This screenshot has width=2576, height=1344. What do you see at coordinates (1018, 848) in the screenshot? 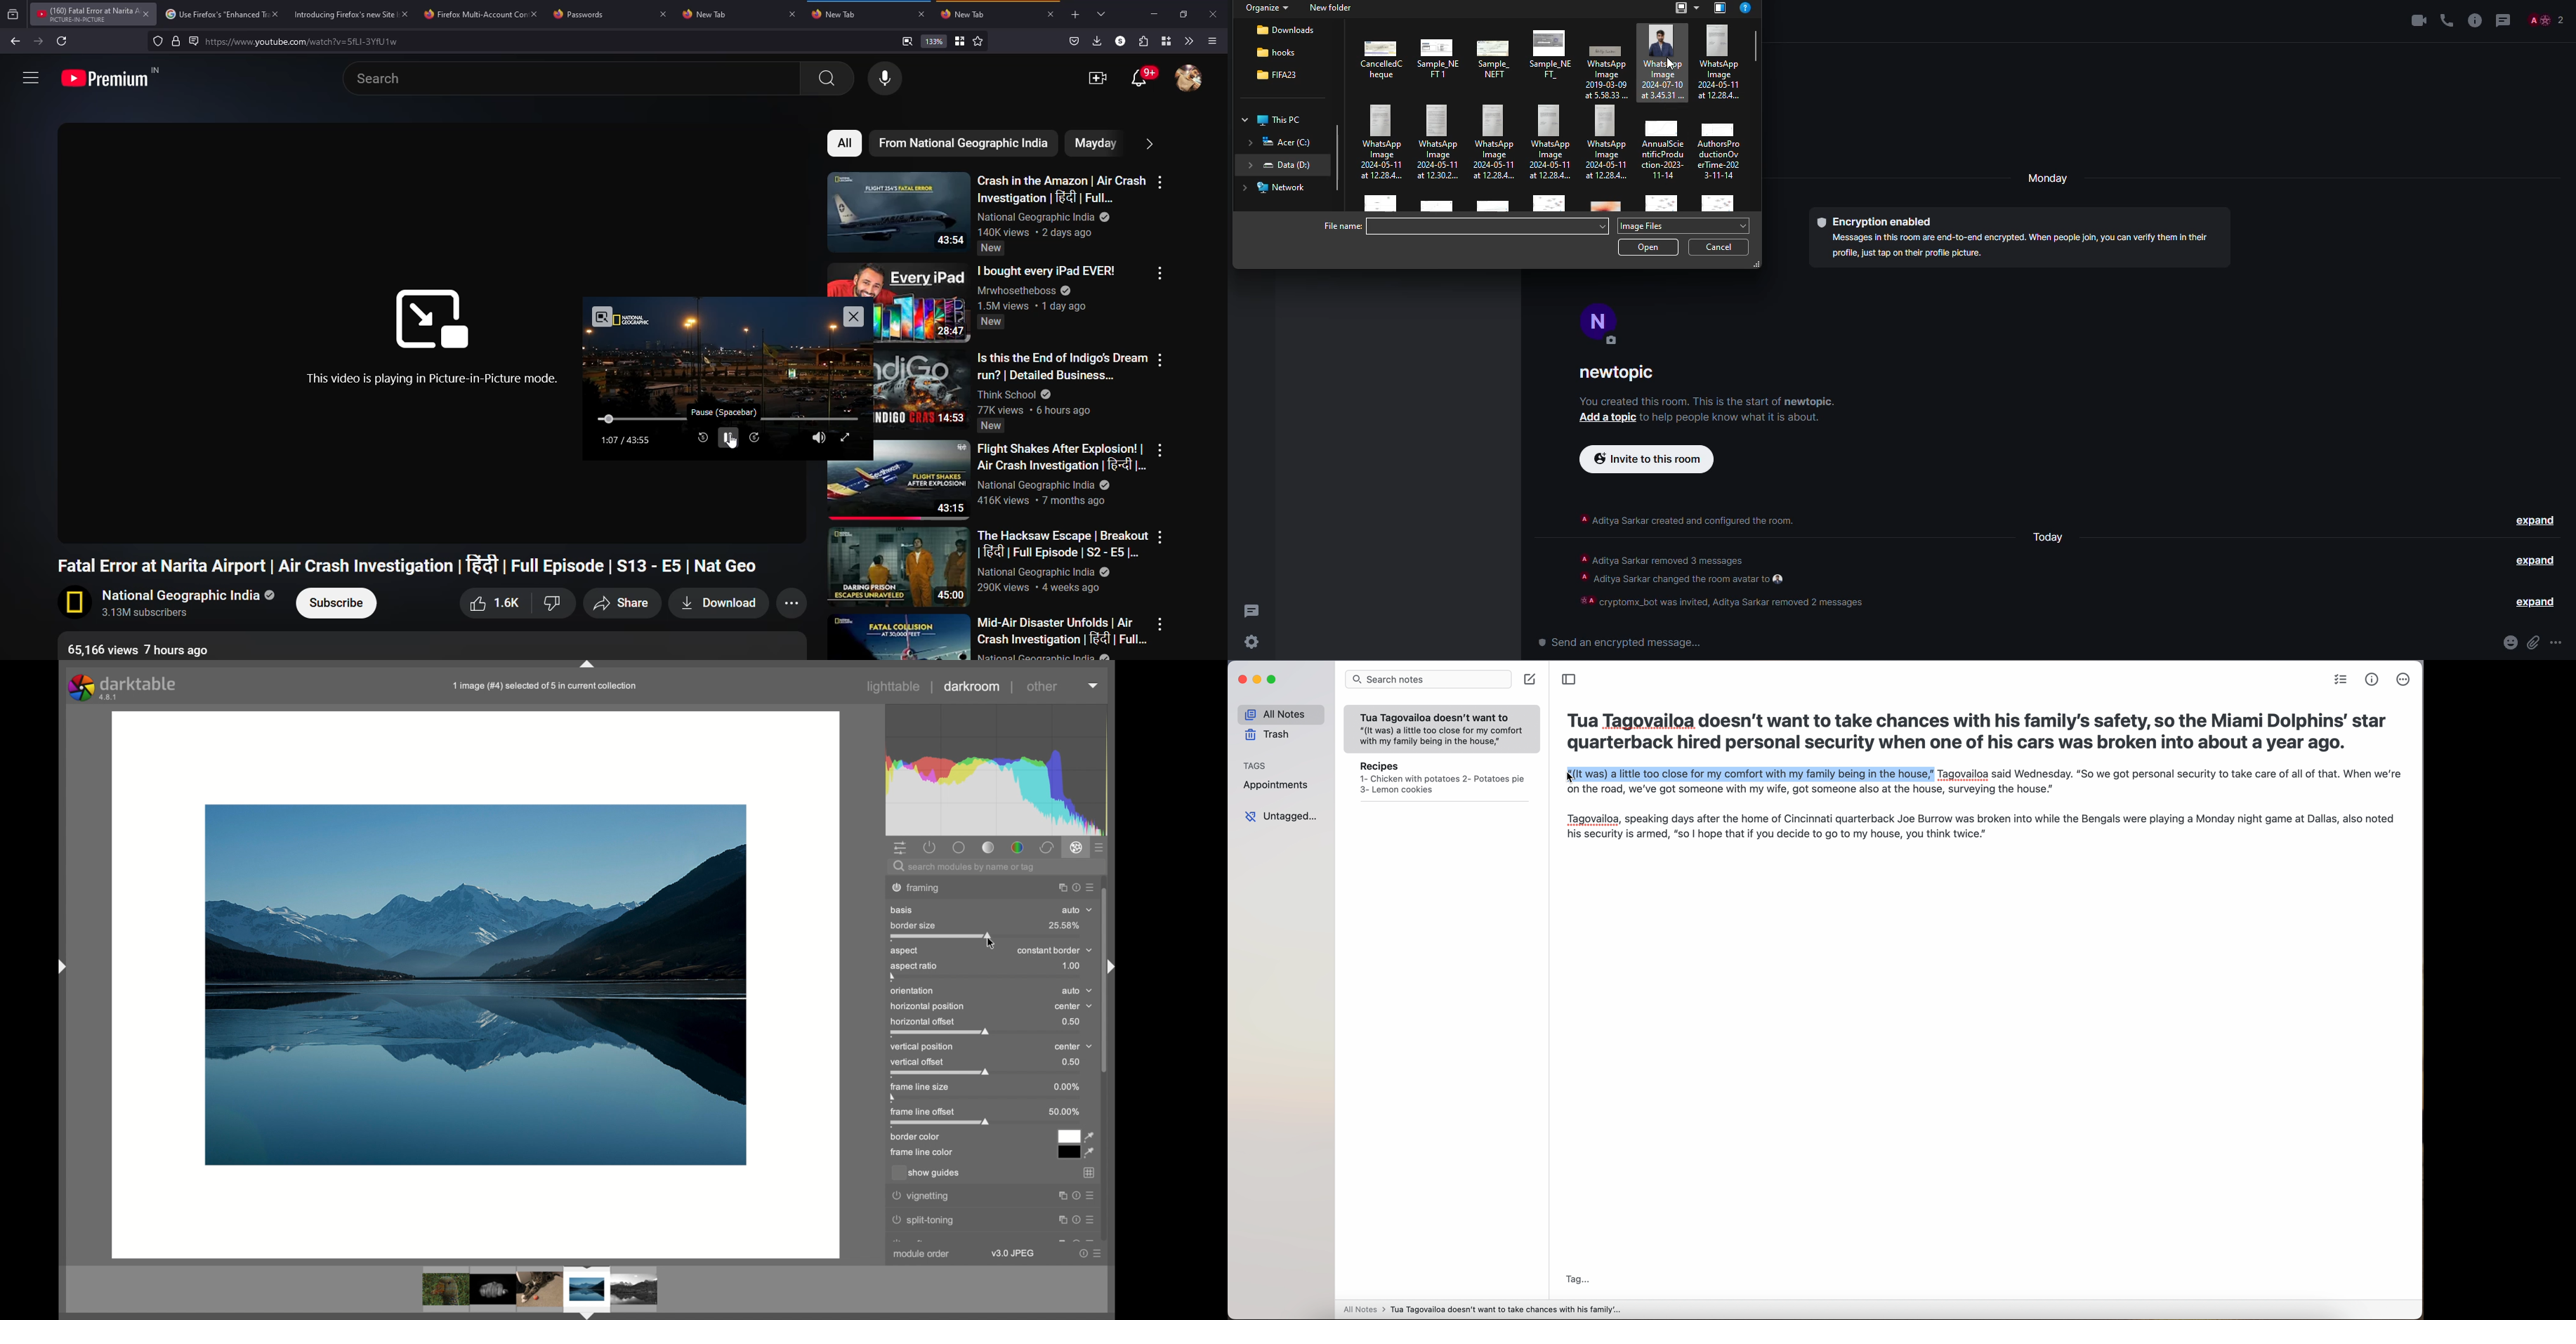
I see `color` at bounding box center [1018, 848].